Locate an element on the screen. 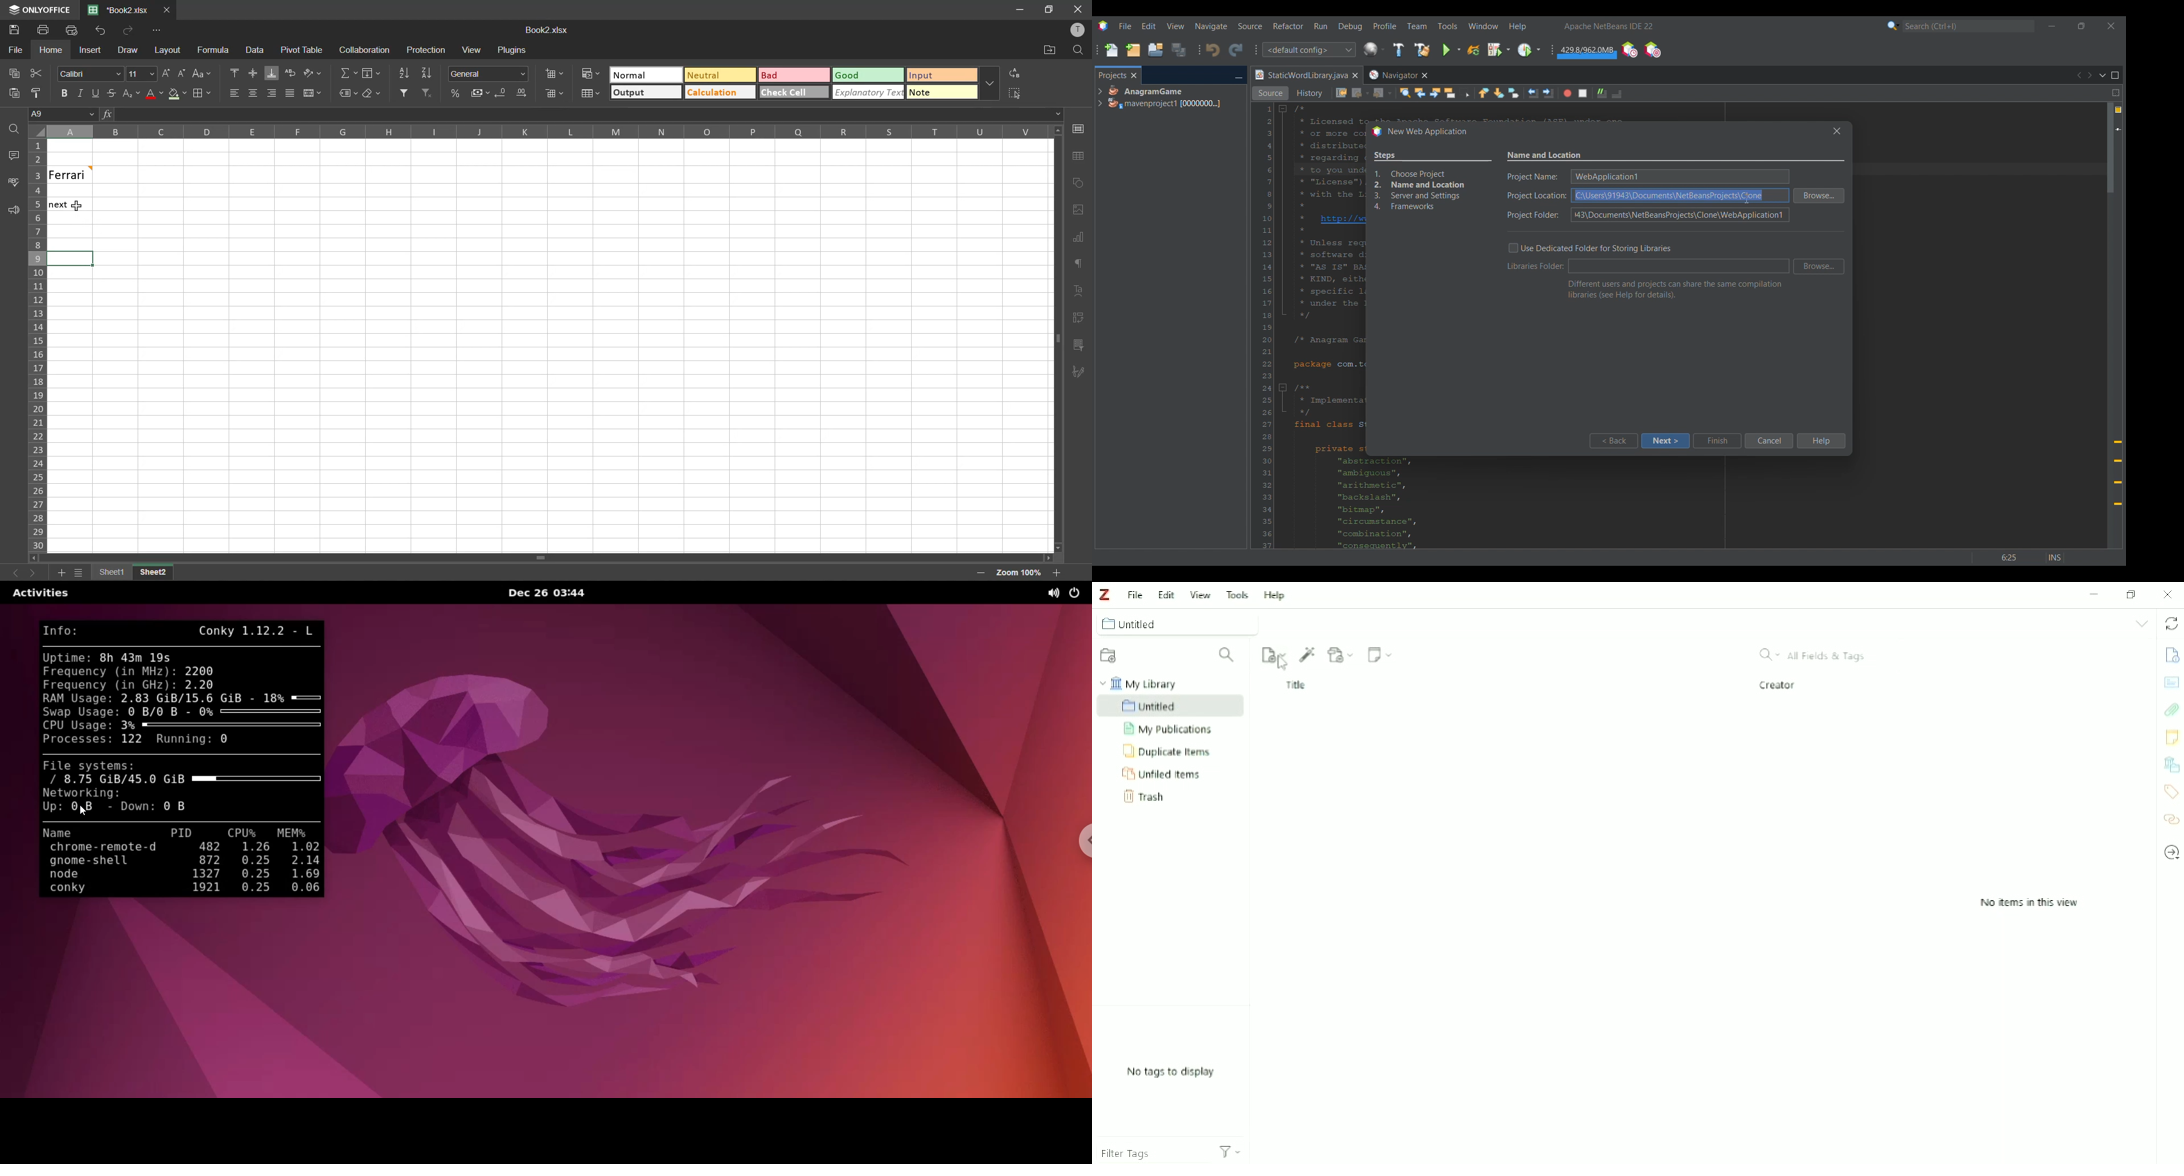 This screenshot has height=1176, width=2184. customize quick access toolbar is located at coordinates (155, 32).